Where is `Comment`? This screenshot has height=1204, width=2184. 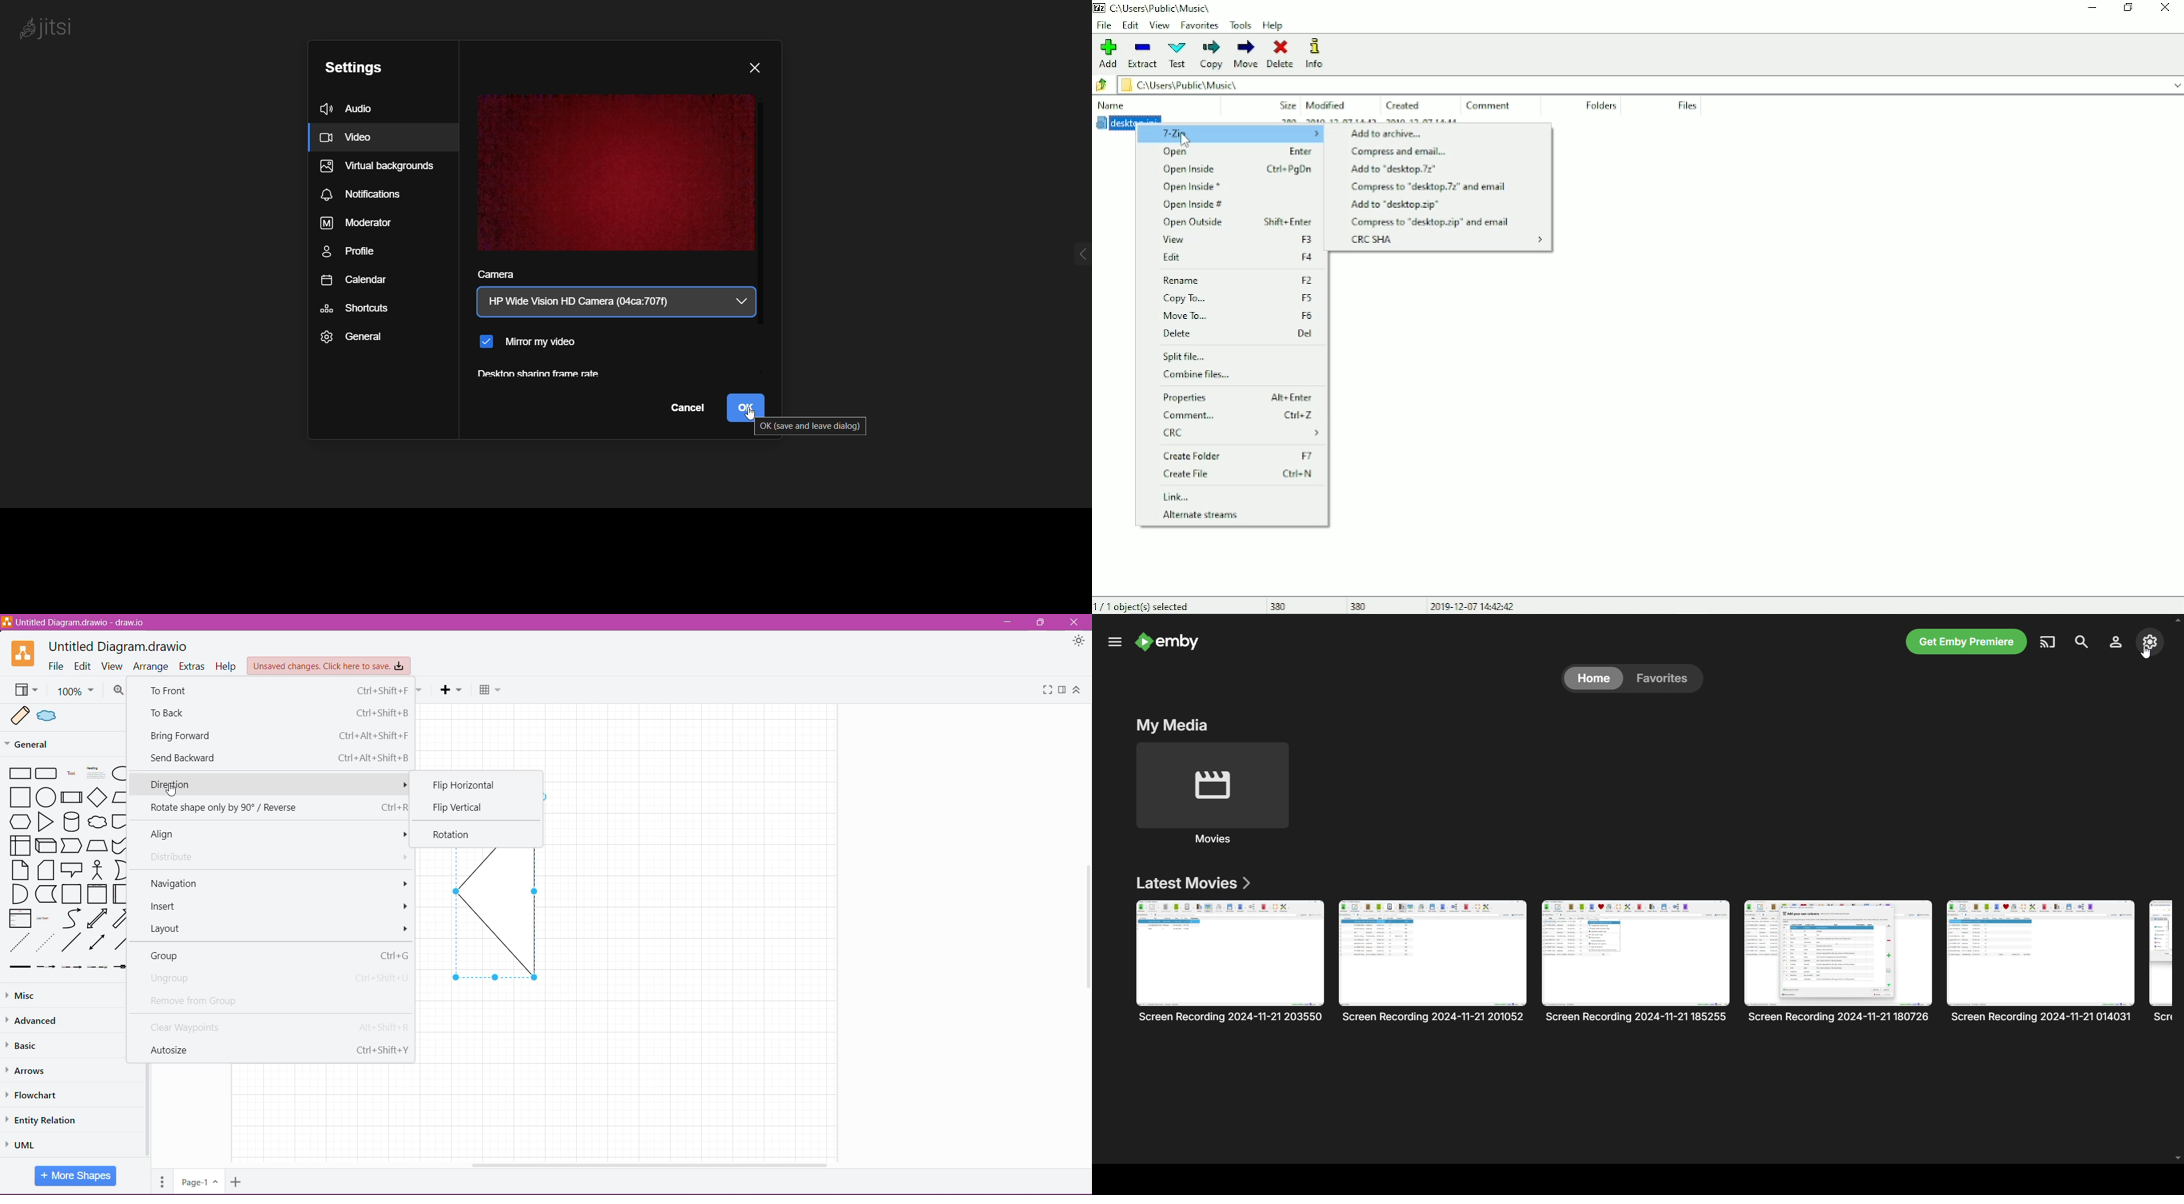 Comment is located at coordinates (1237, 416).